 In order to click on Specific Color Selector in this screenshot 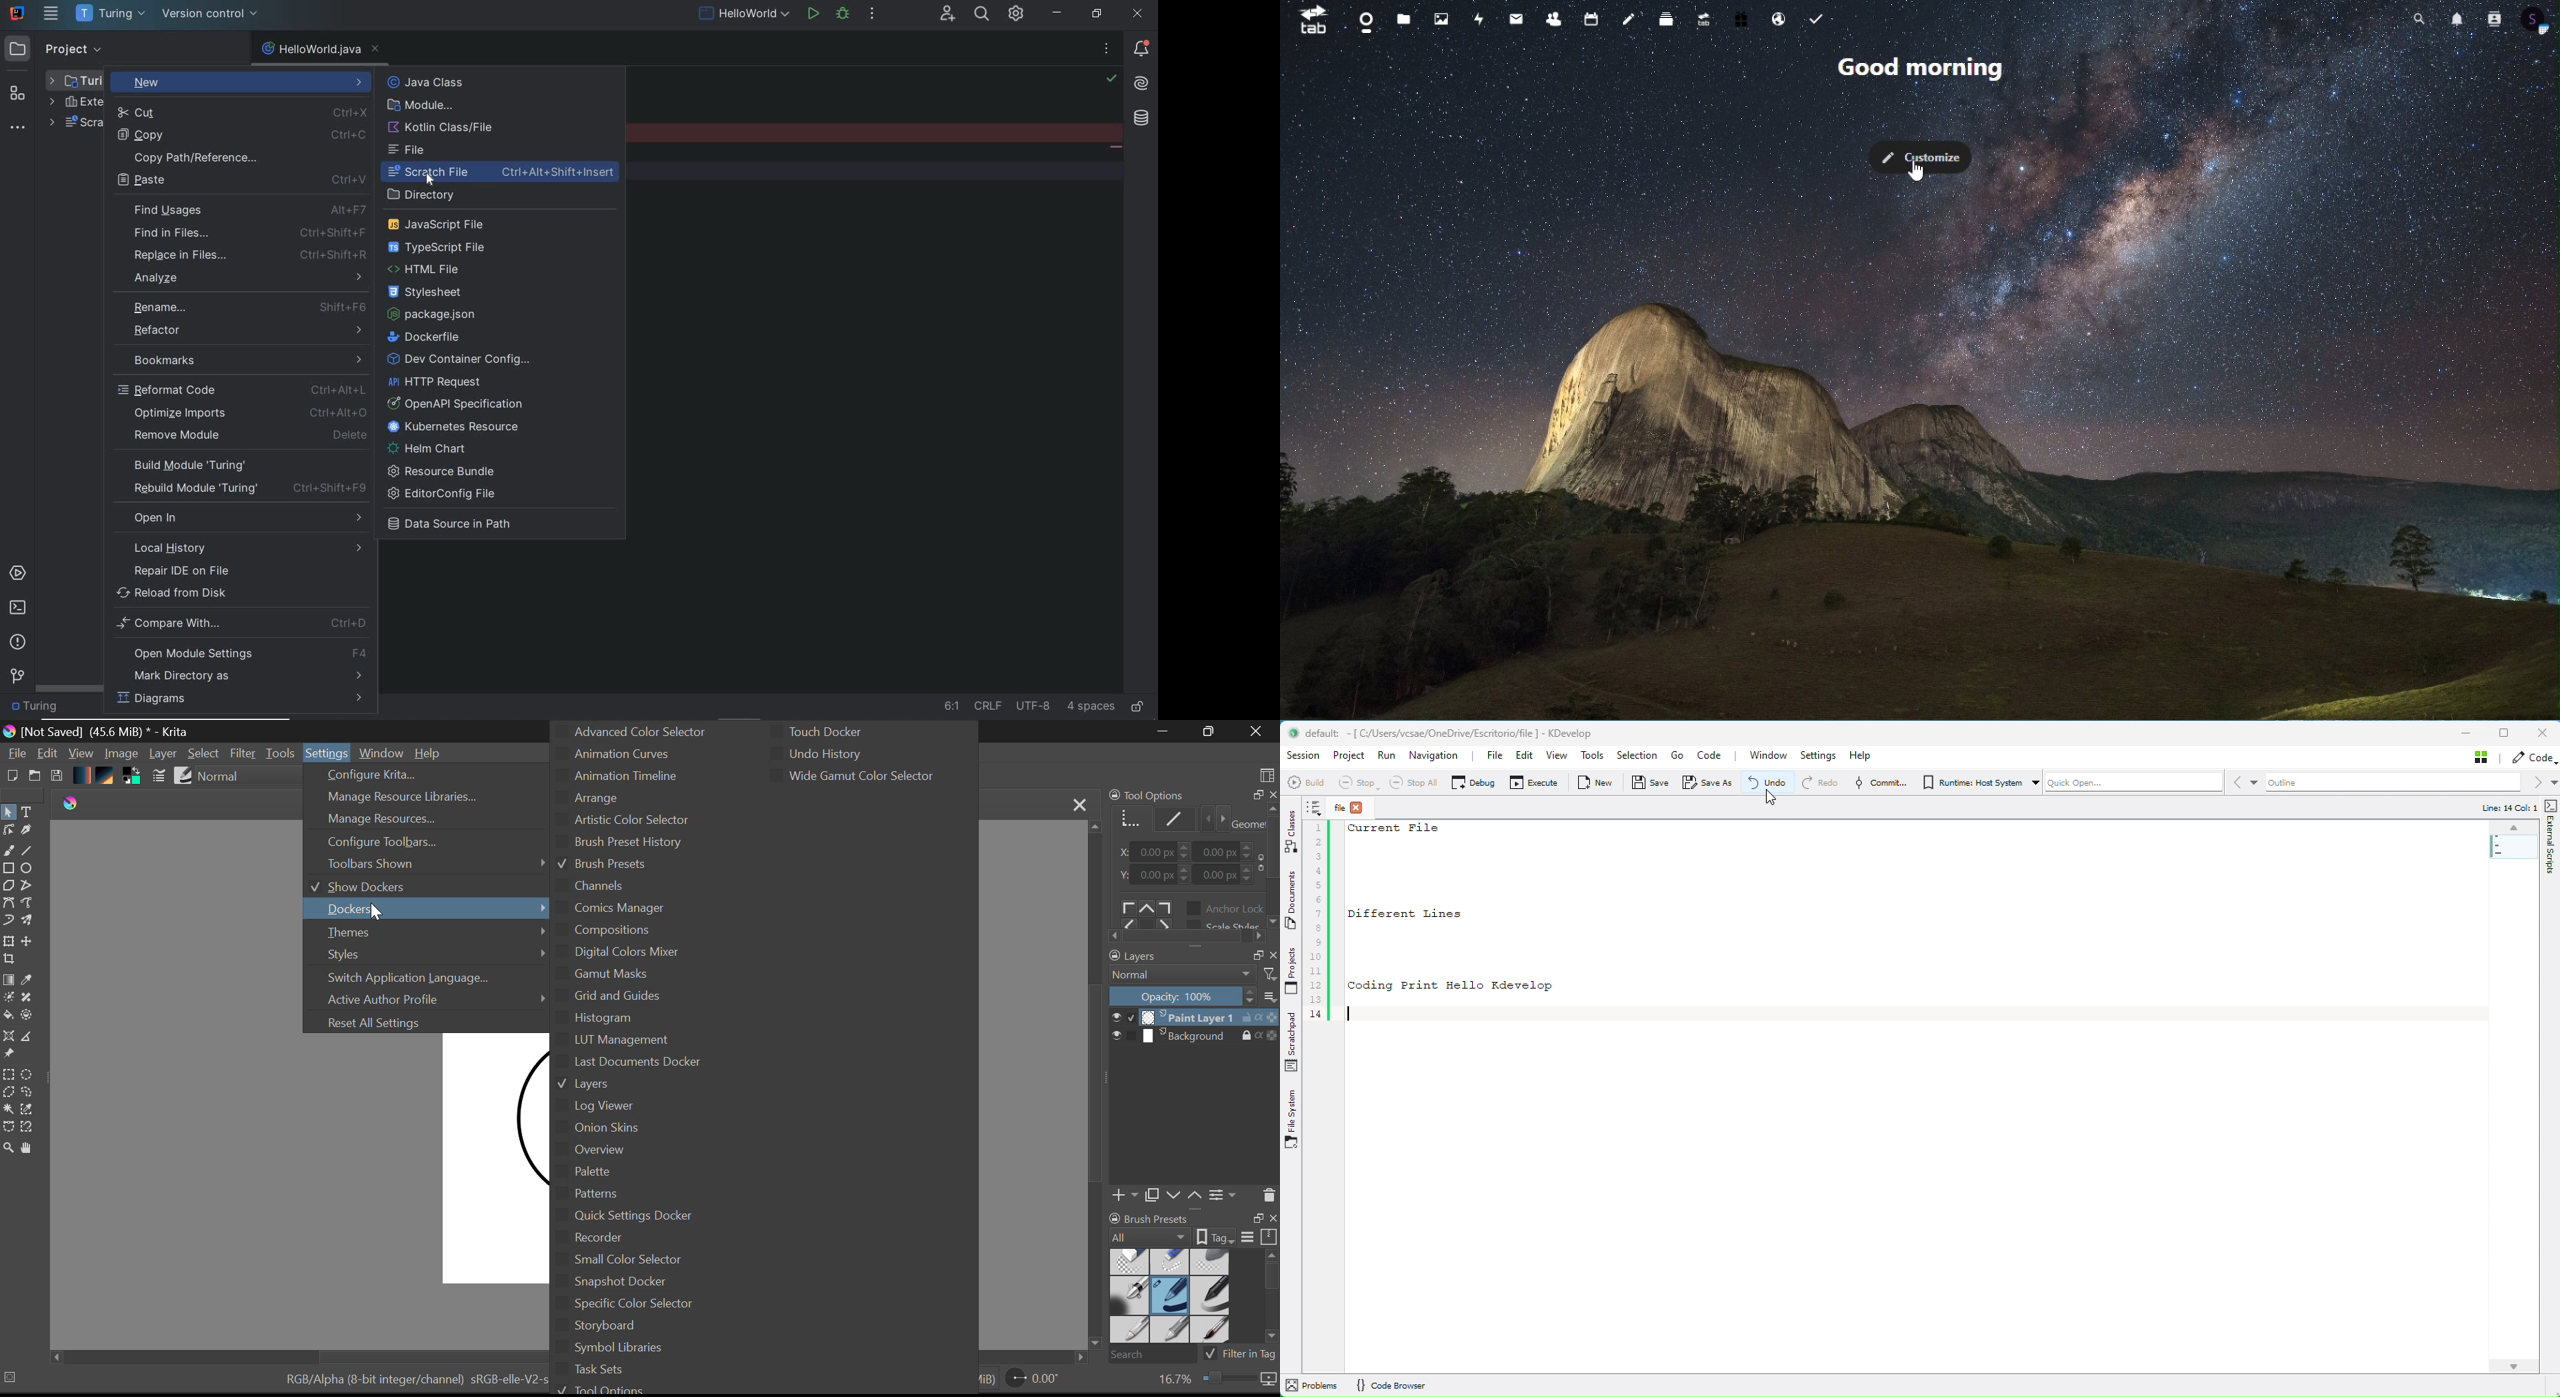, I will do `click(645, 1307)`.